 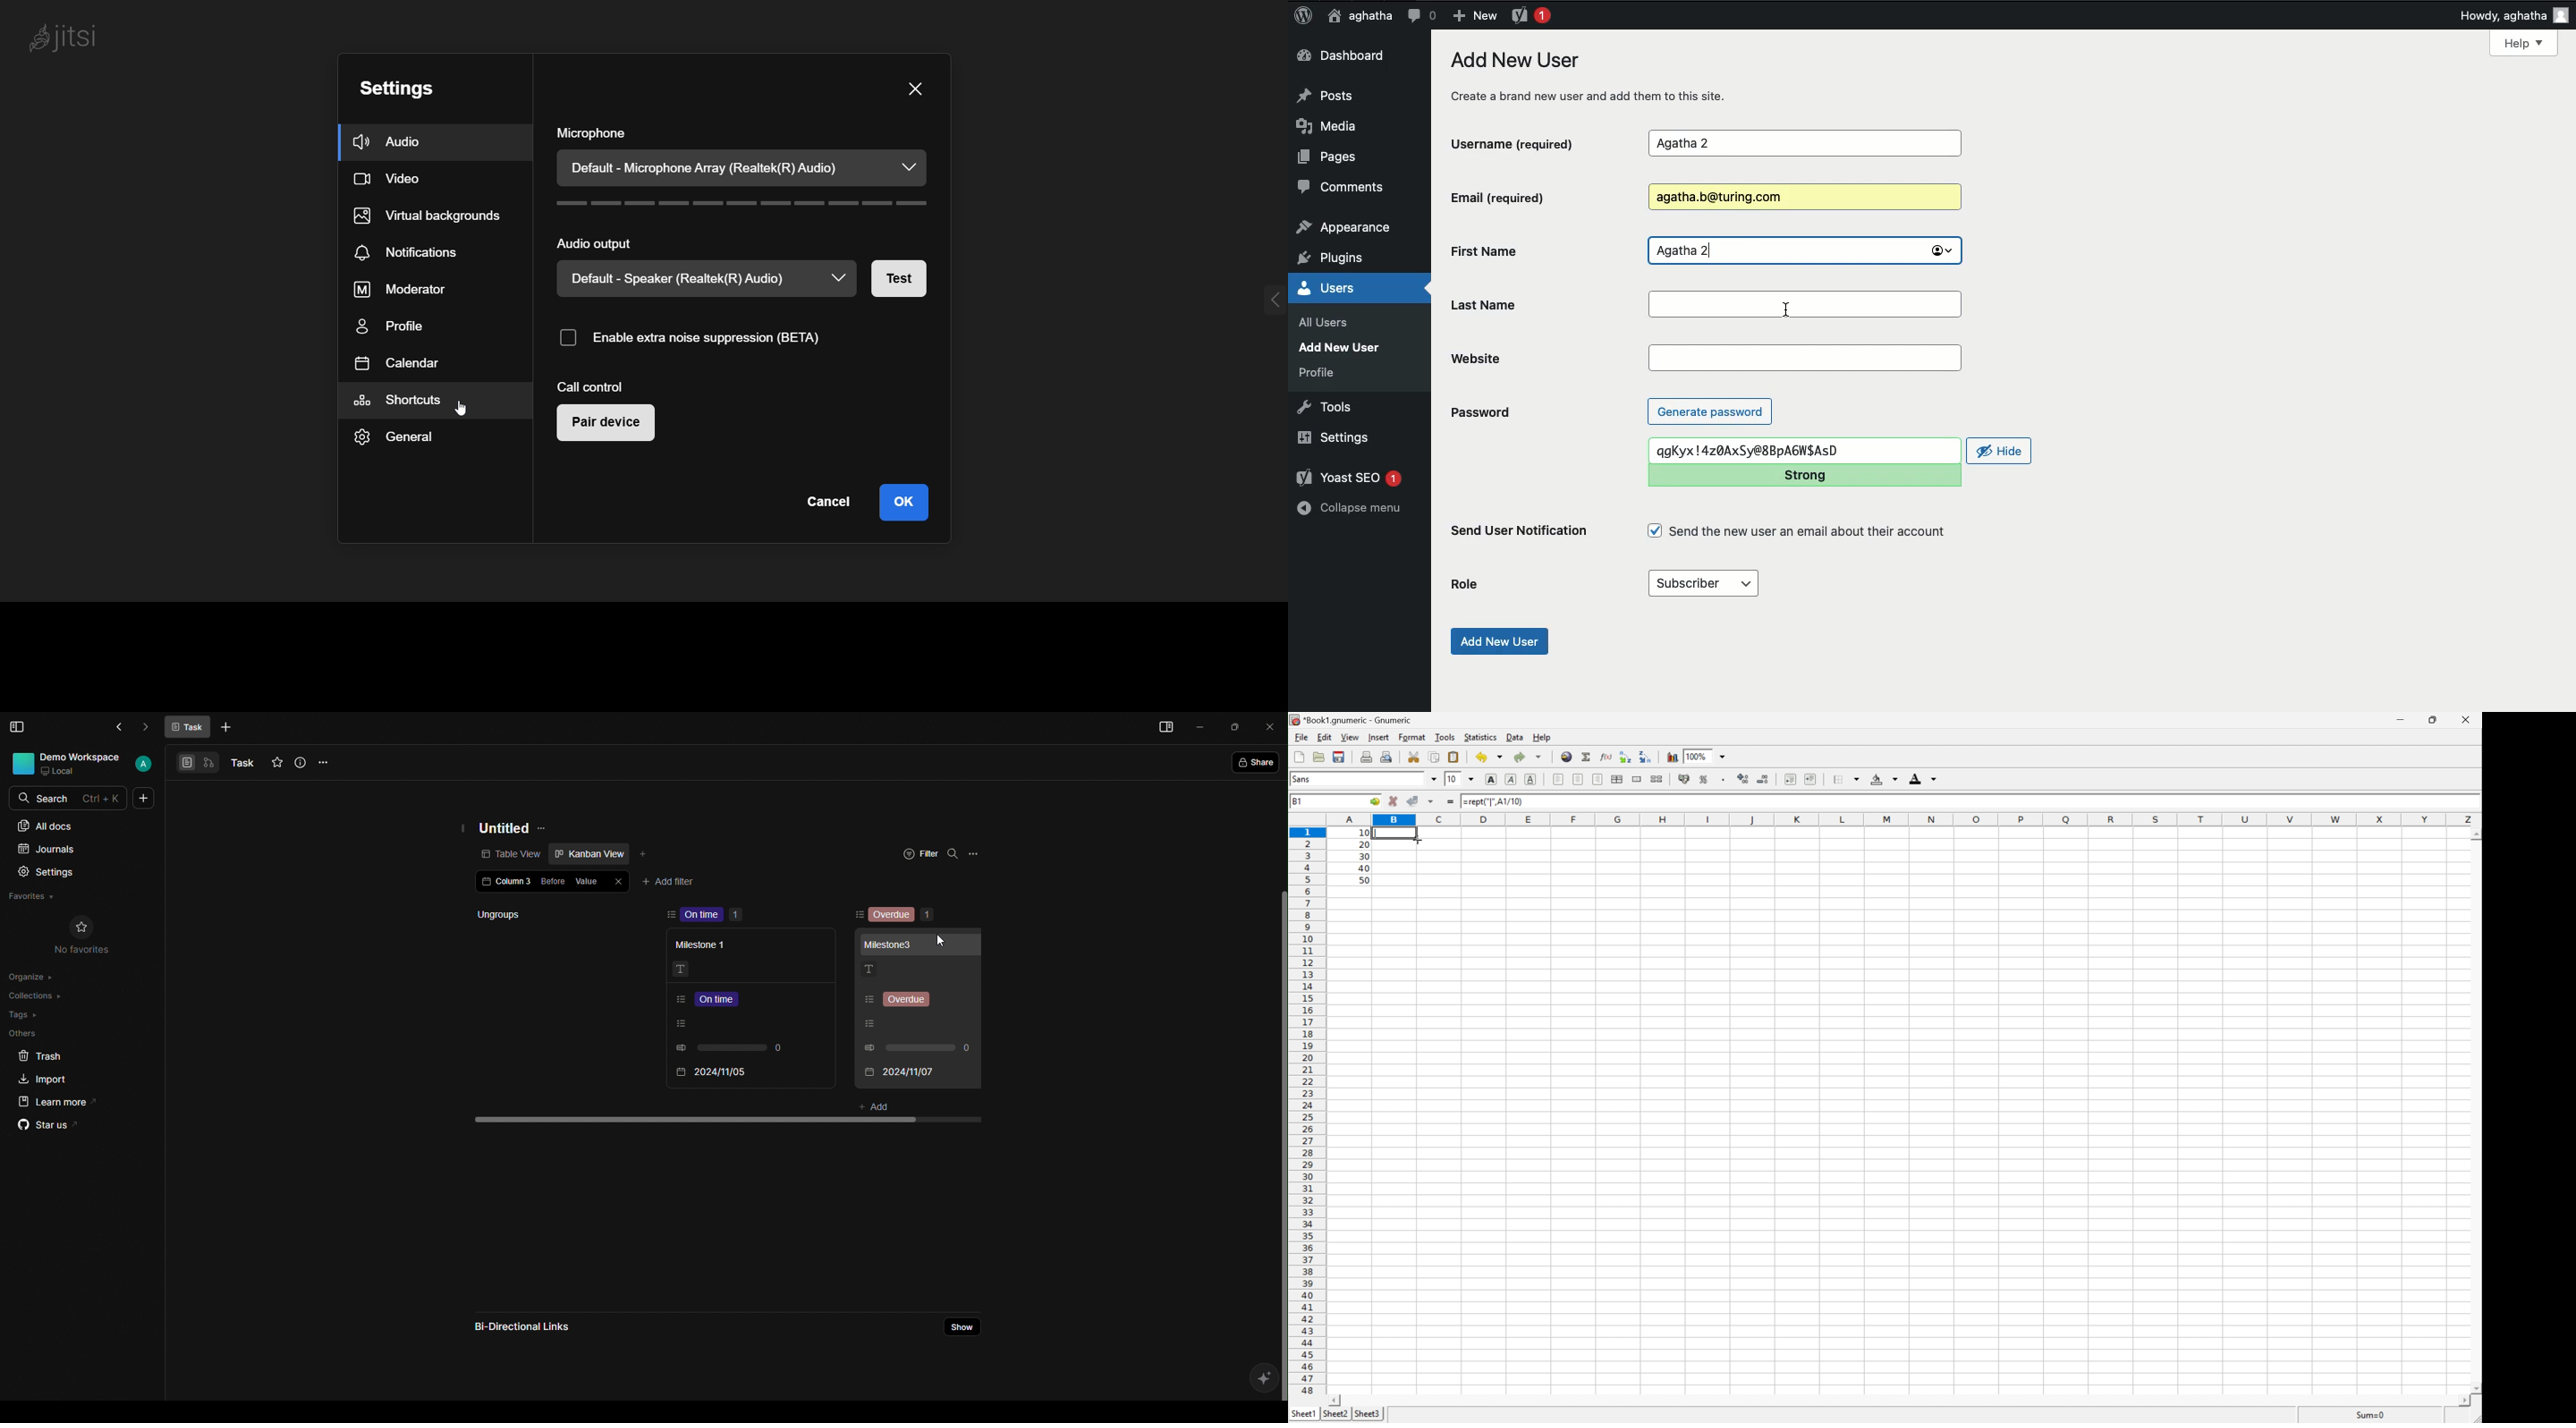 What do you see at coordinates (680, 969) in the screenshot?
I see `Text` at bounding box center [680, 969].